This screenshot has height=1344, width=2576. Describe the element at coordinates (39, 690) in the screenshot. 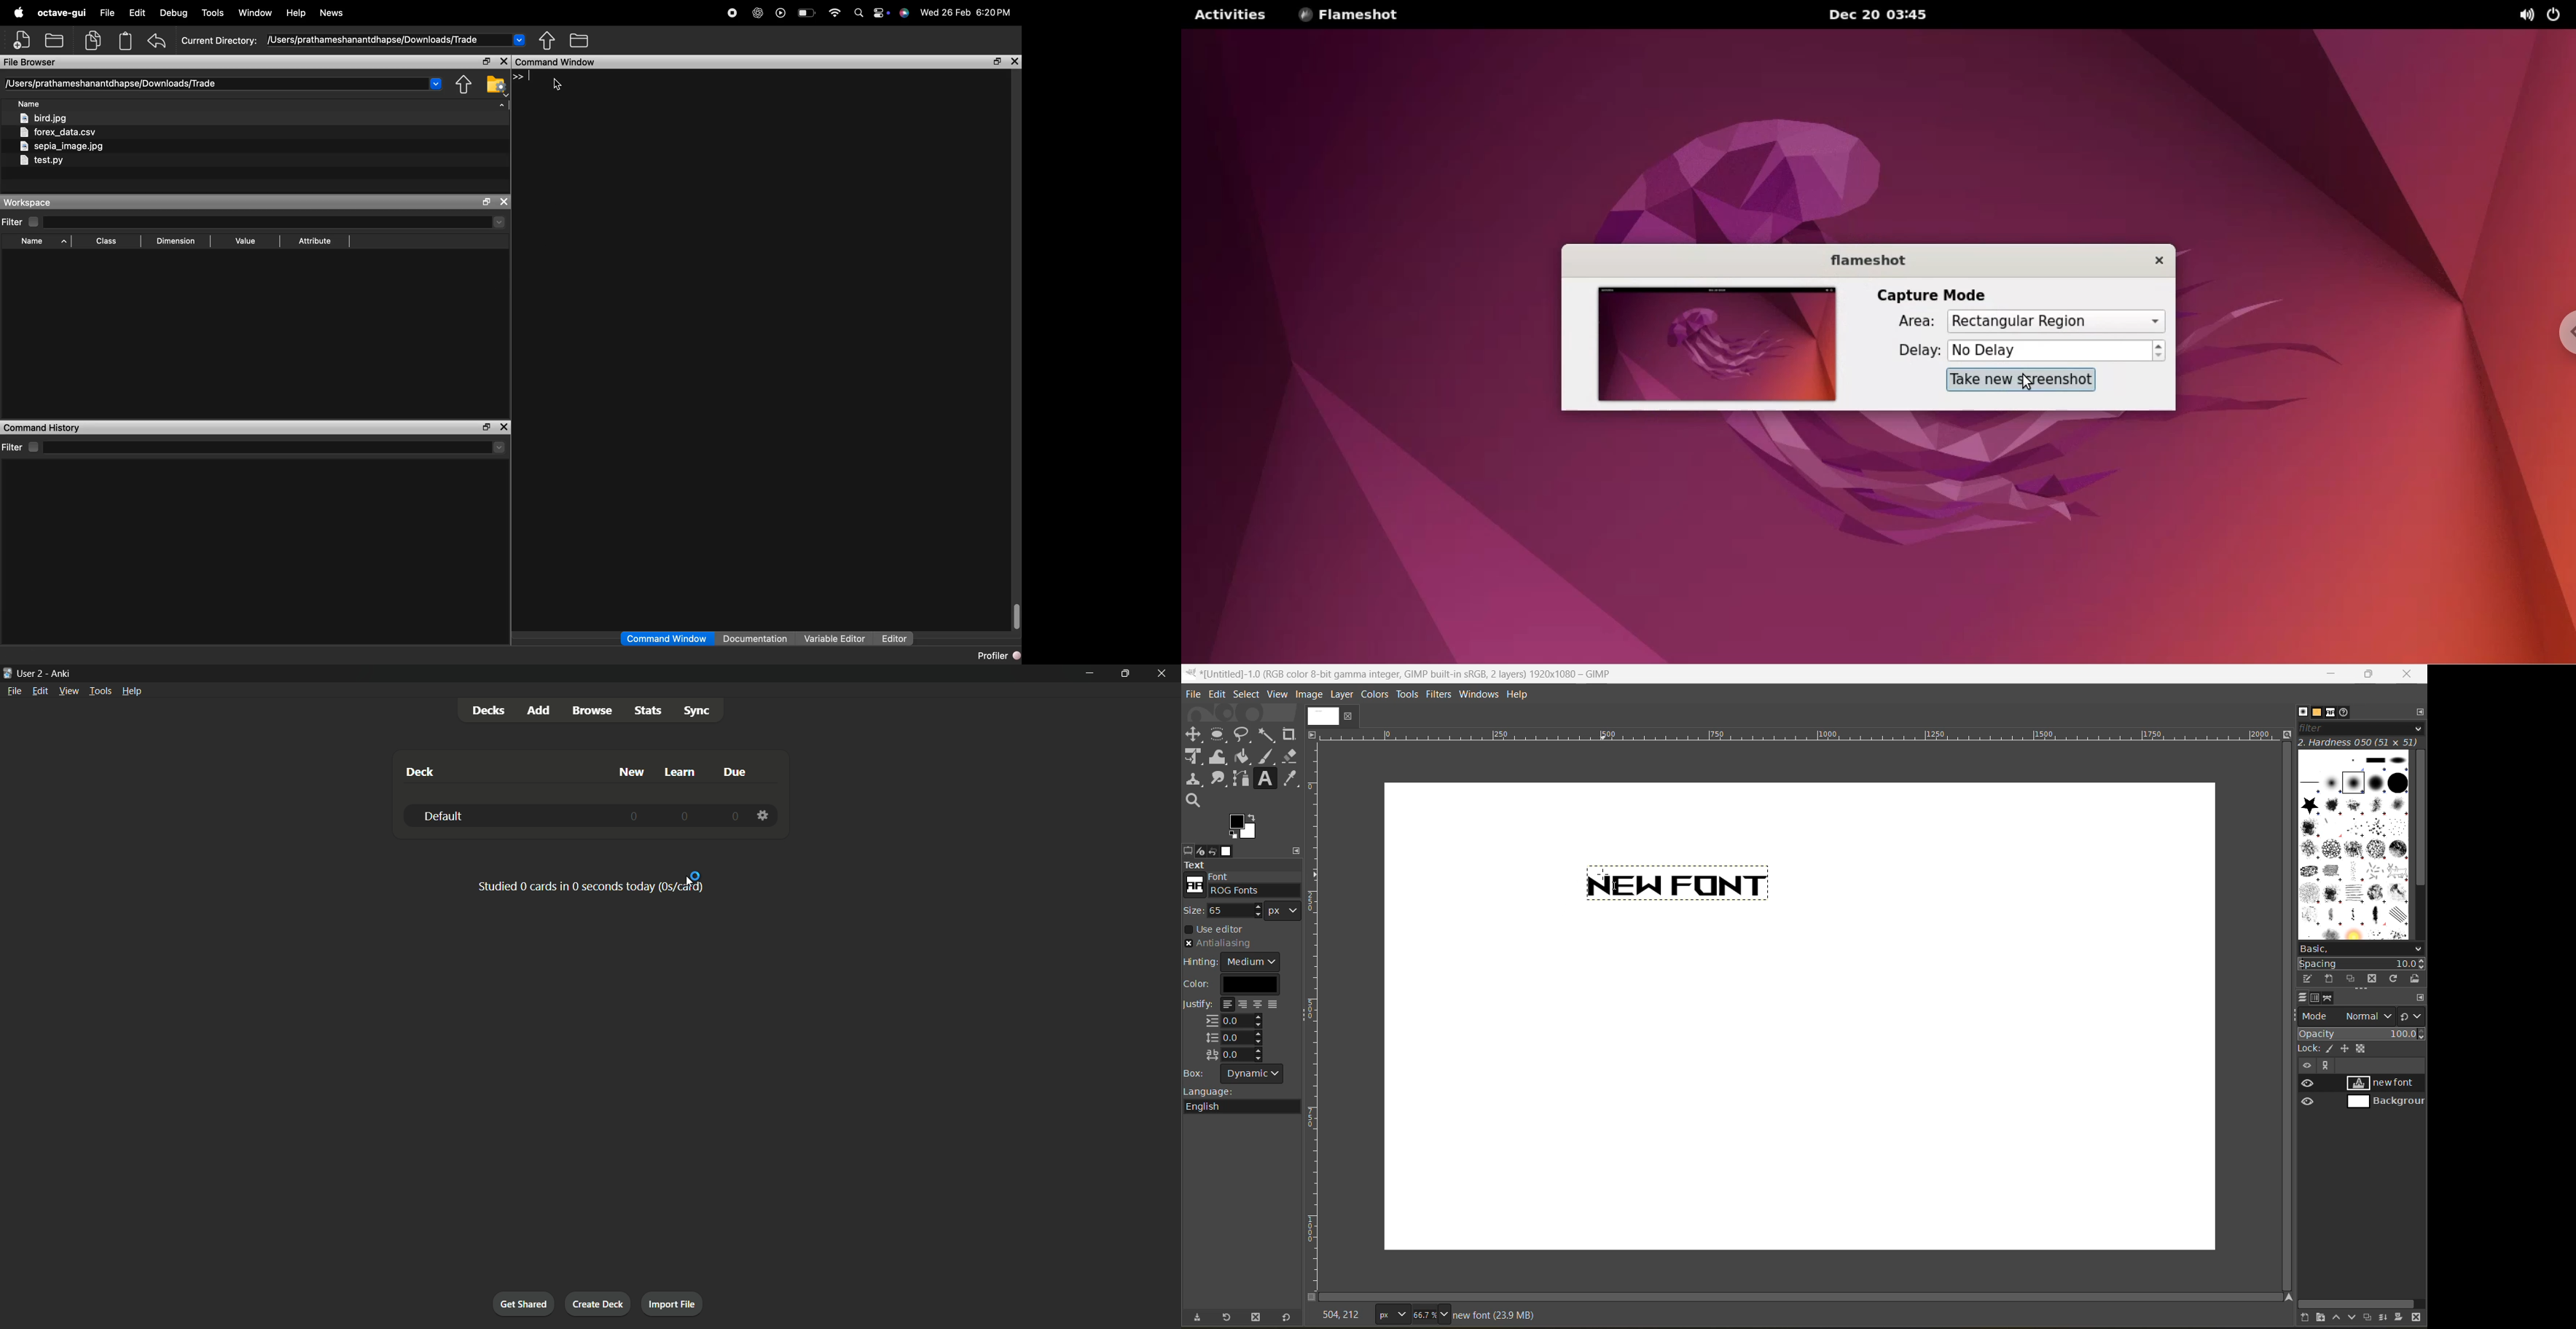

I see `Edit` at that location.